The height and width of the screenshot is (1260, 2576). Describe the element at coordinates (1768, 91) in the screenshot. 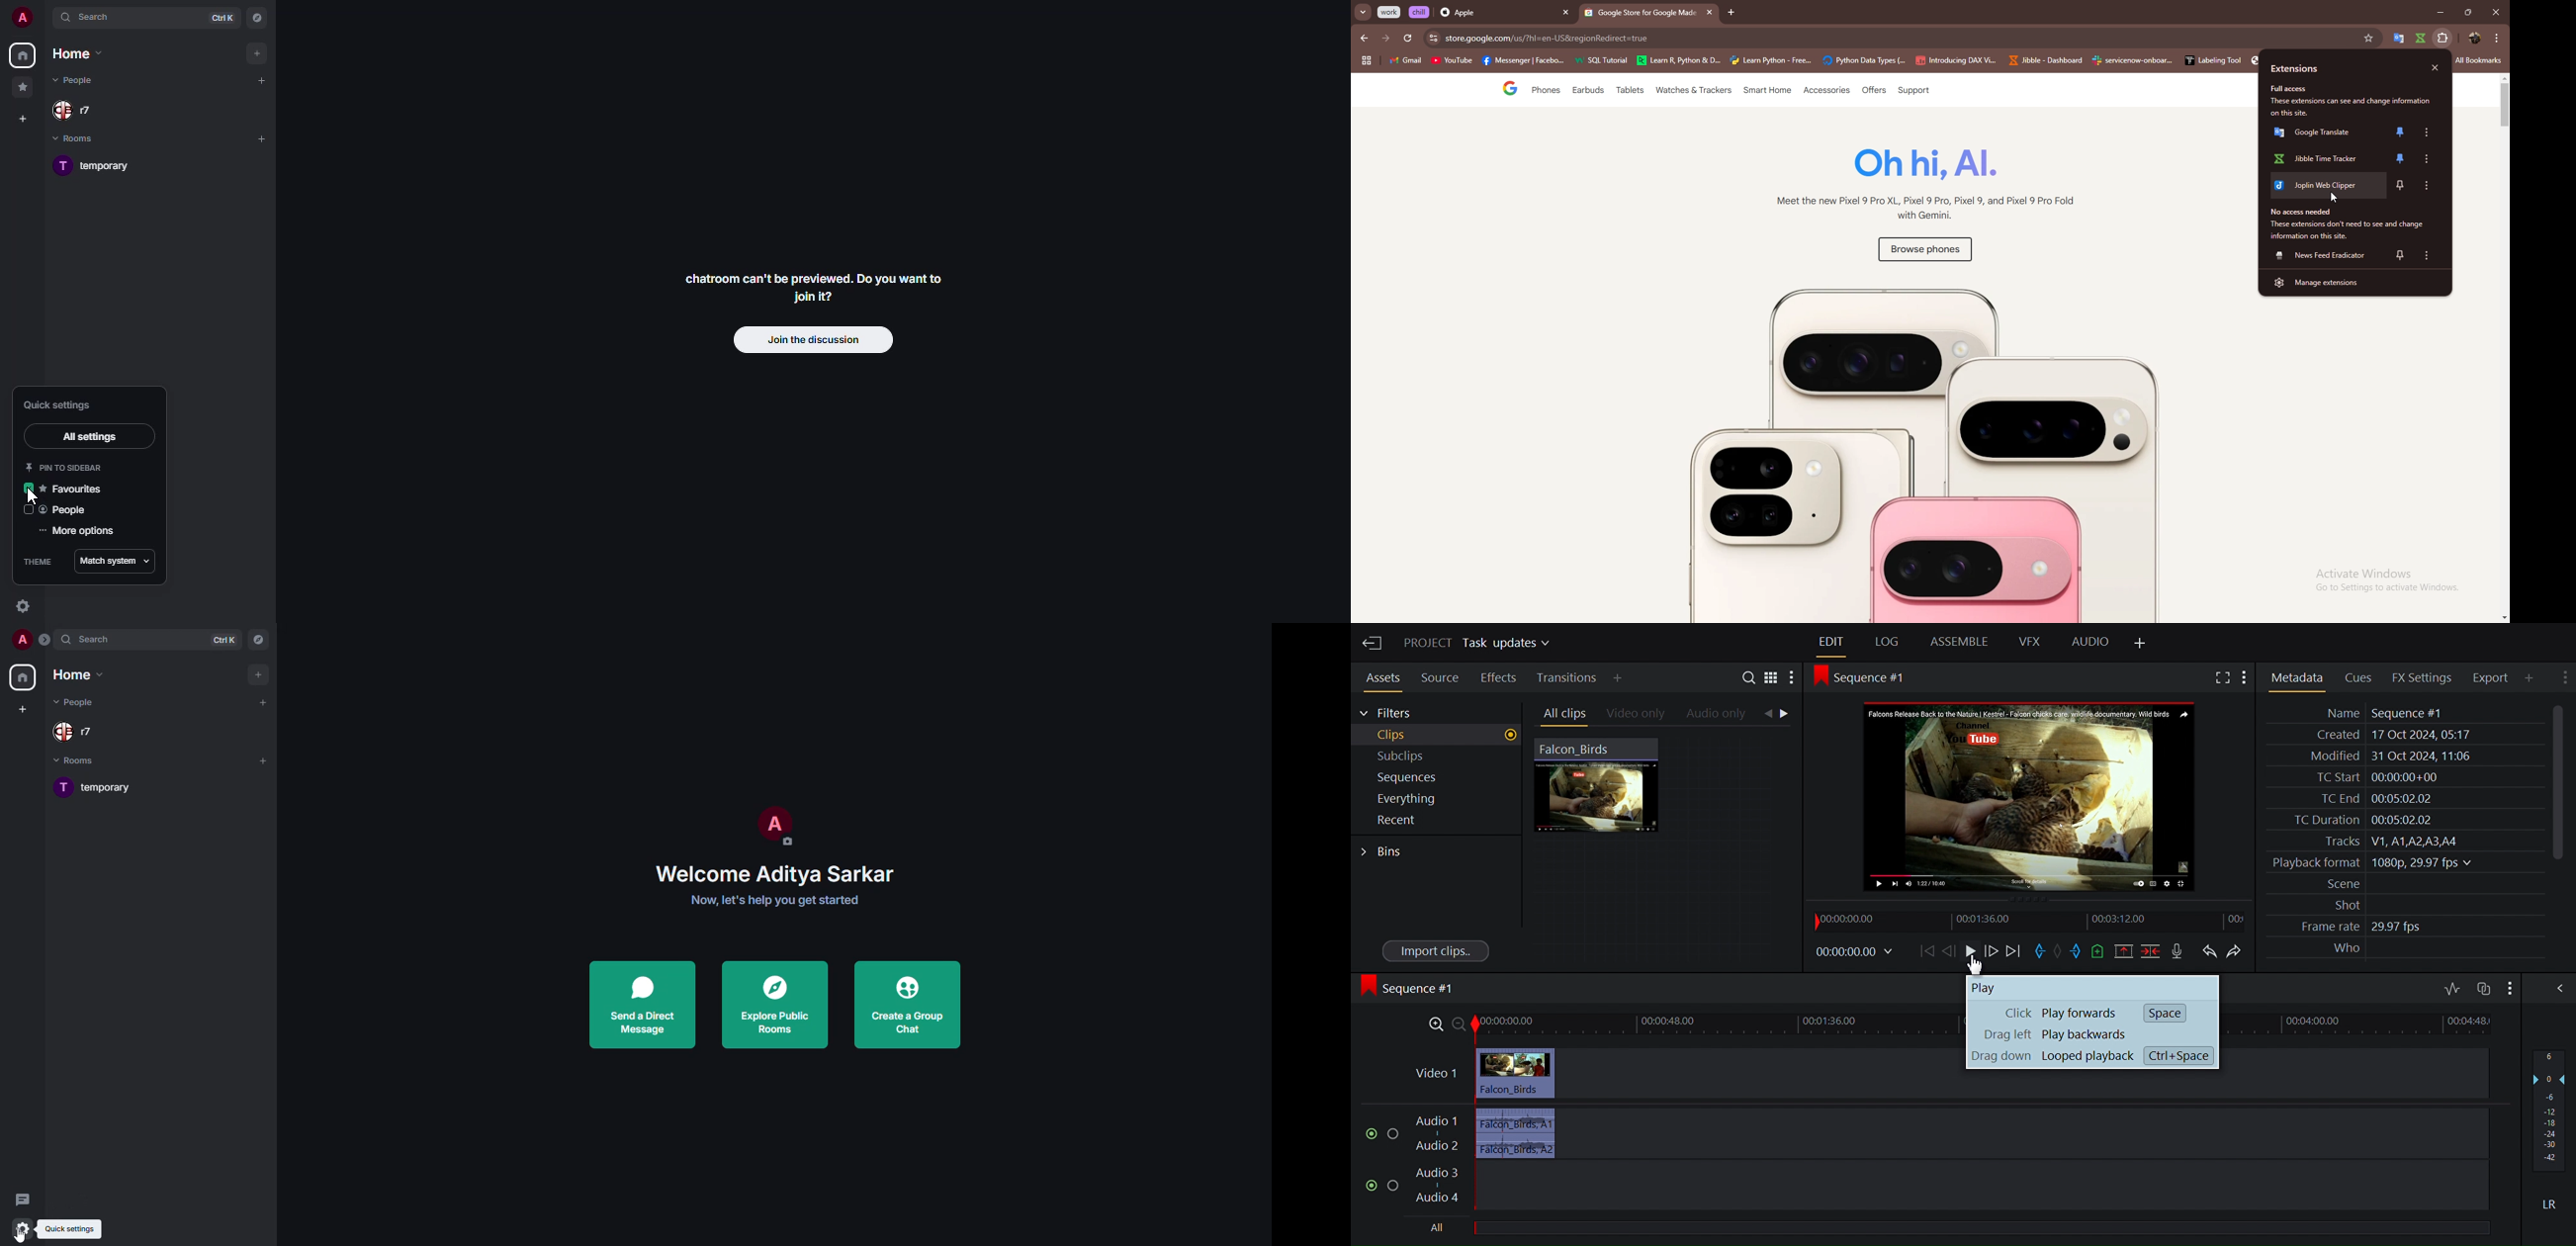

I see `‘Smart Home` at that location.